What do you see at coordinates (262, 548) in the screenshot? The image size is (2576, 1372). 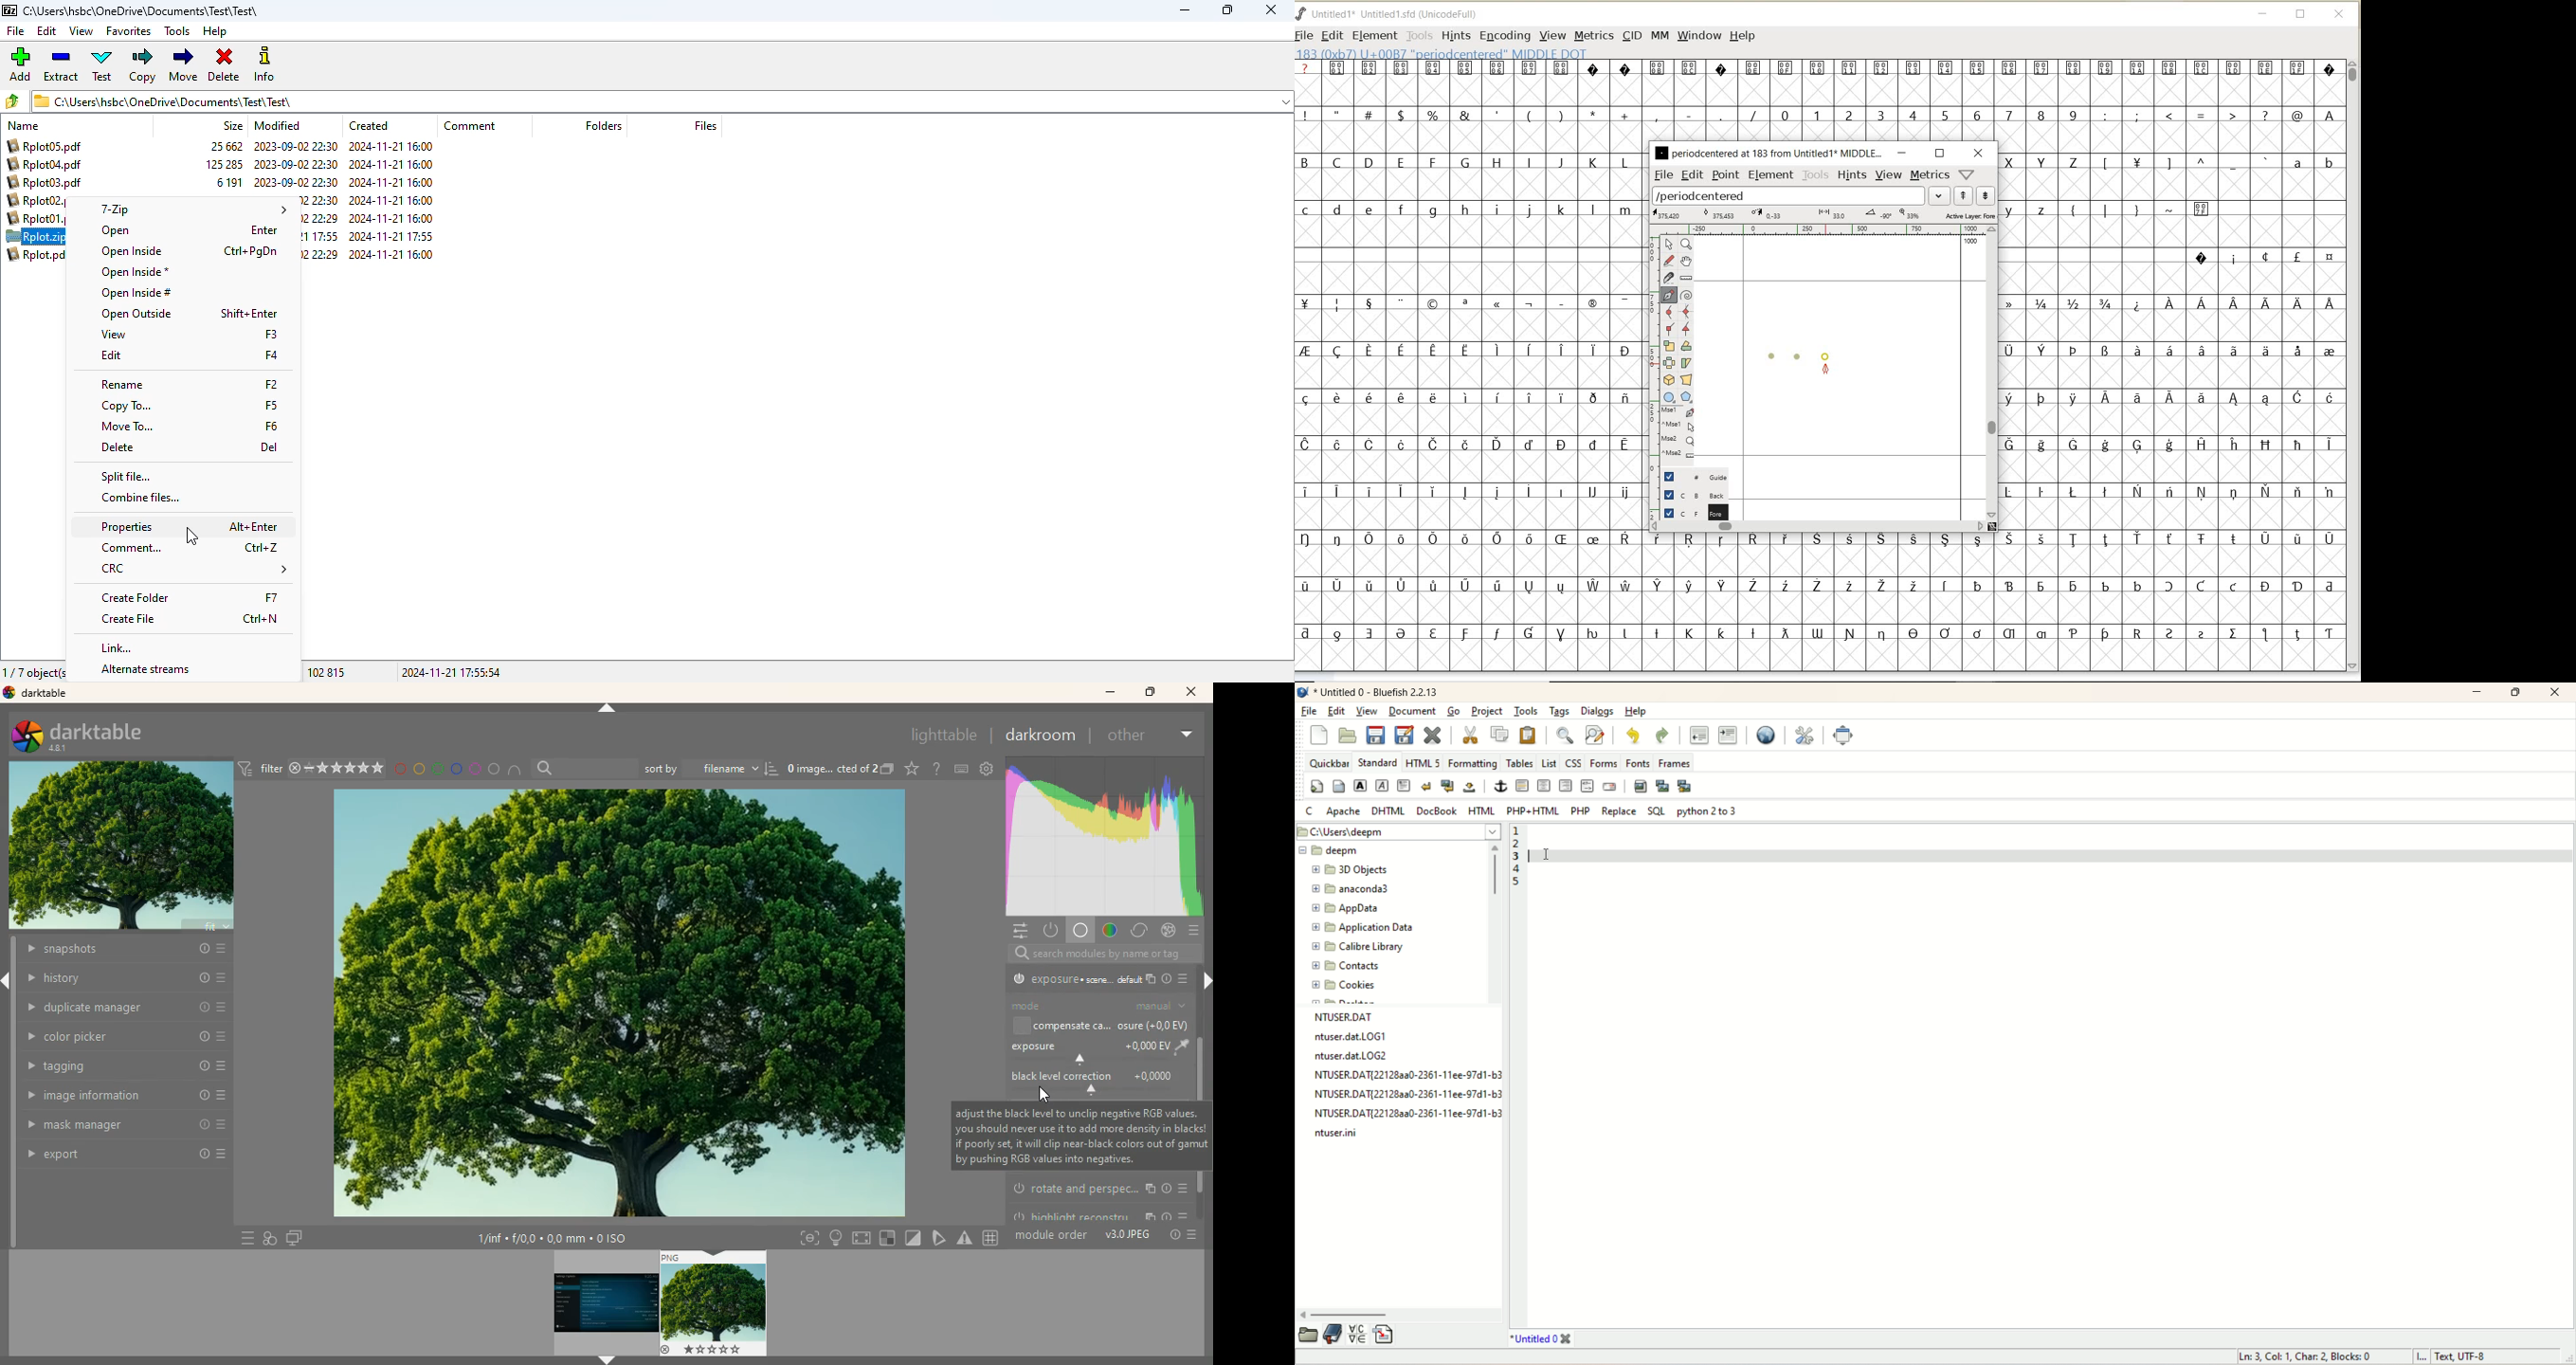 I see `shortcut for comment` at bounding box center [262, 548].